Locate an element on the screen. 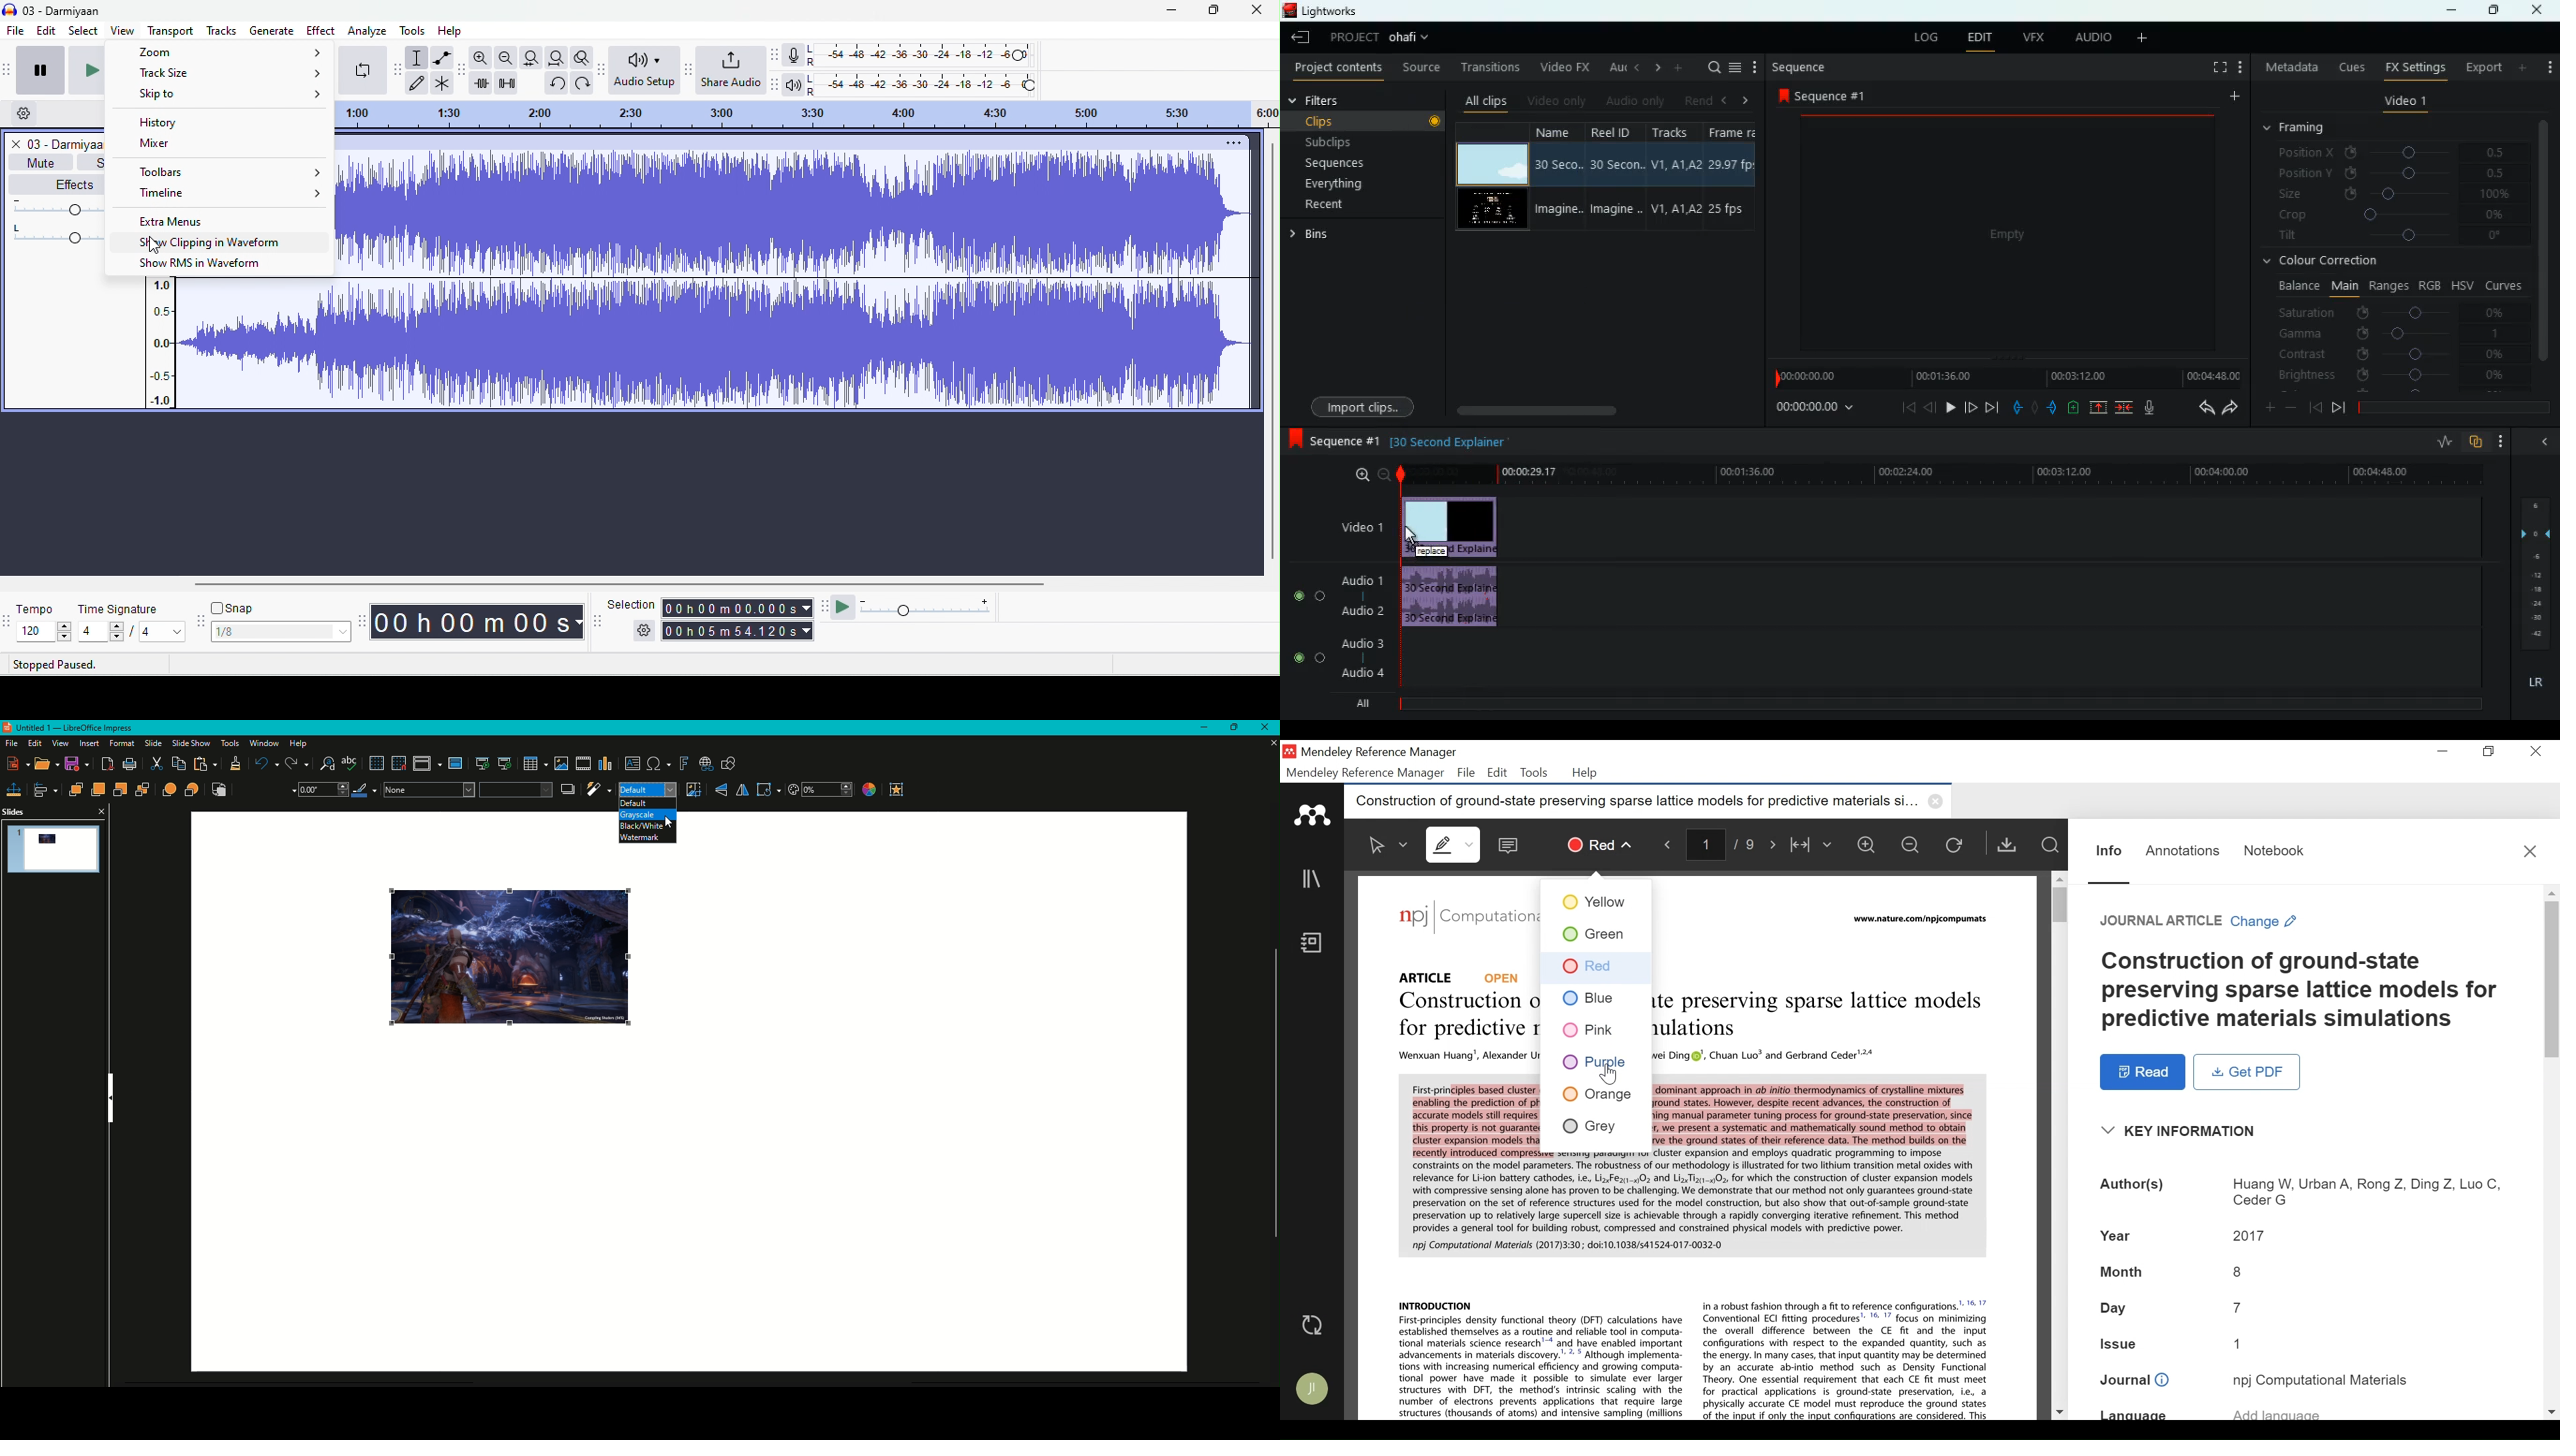  video1 is located at coordinates (1358, 527).